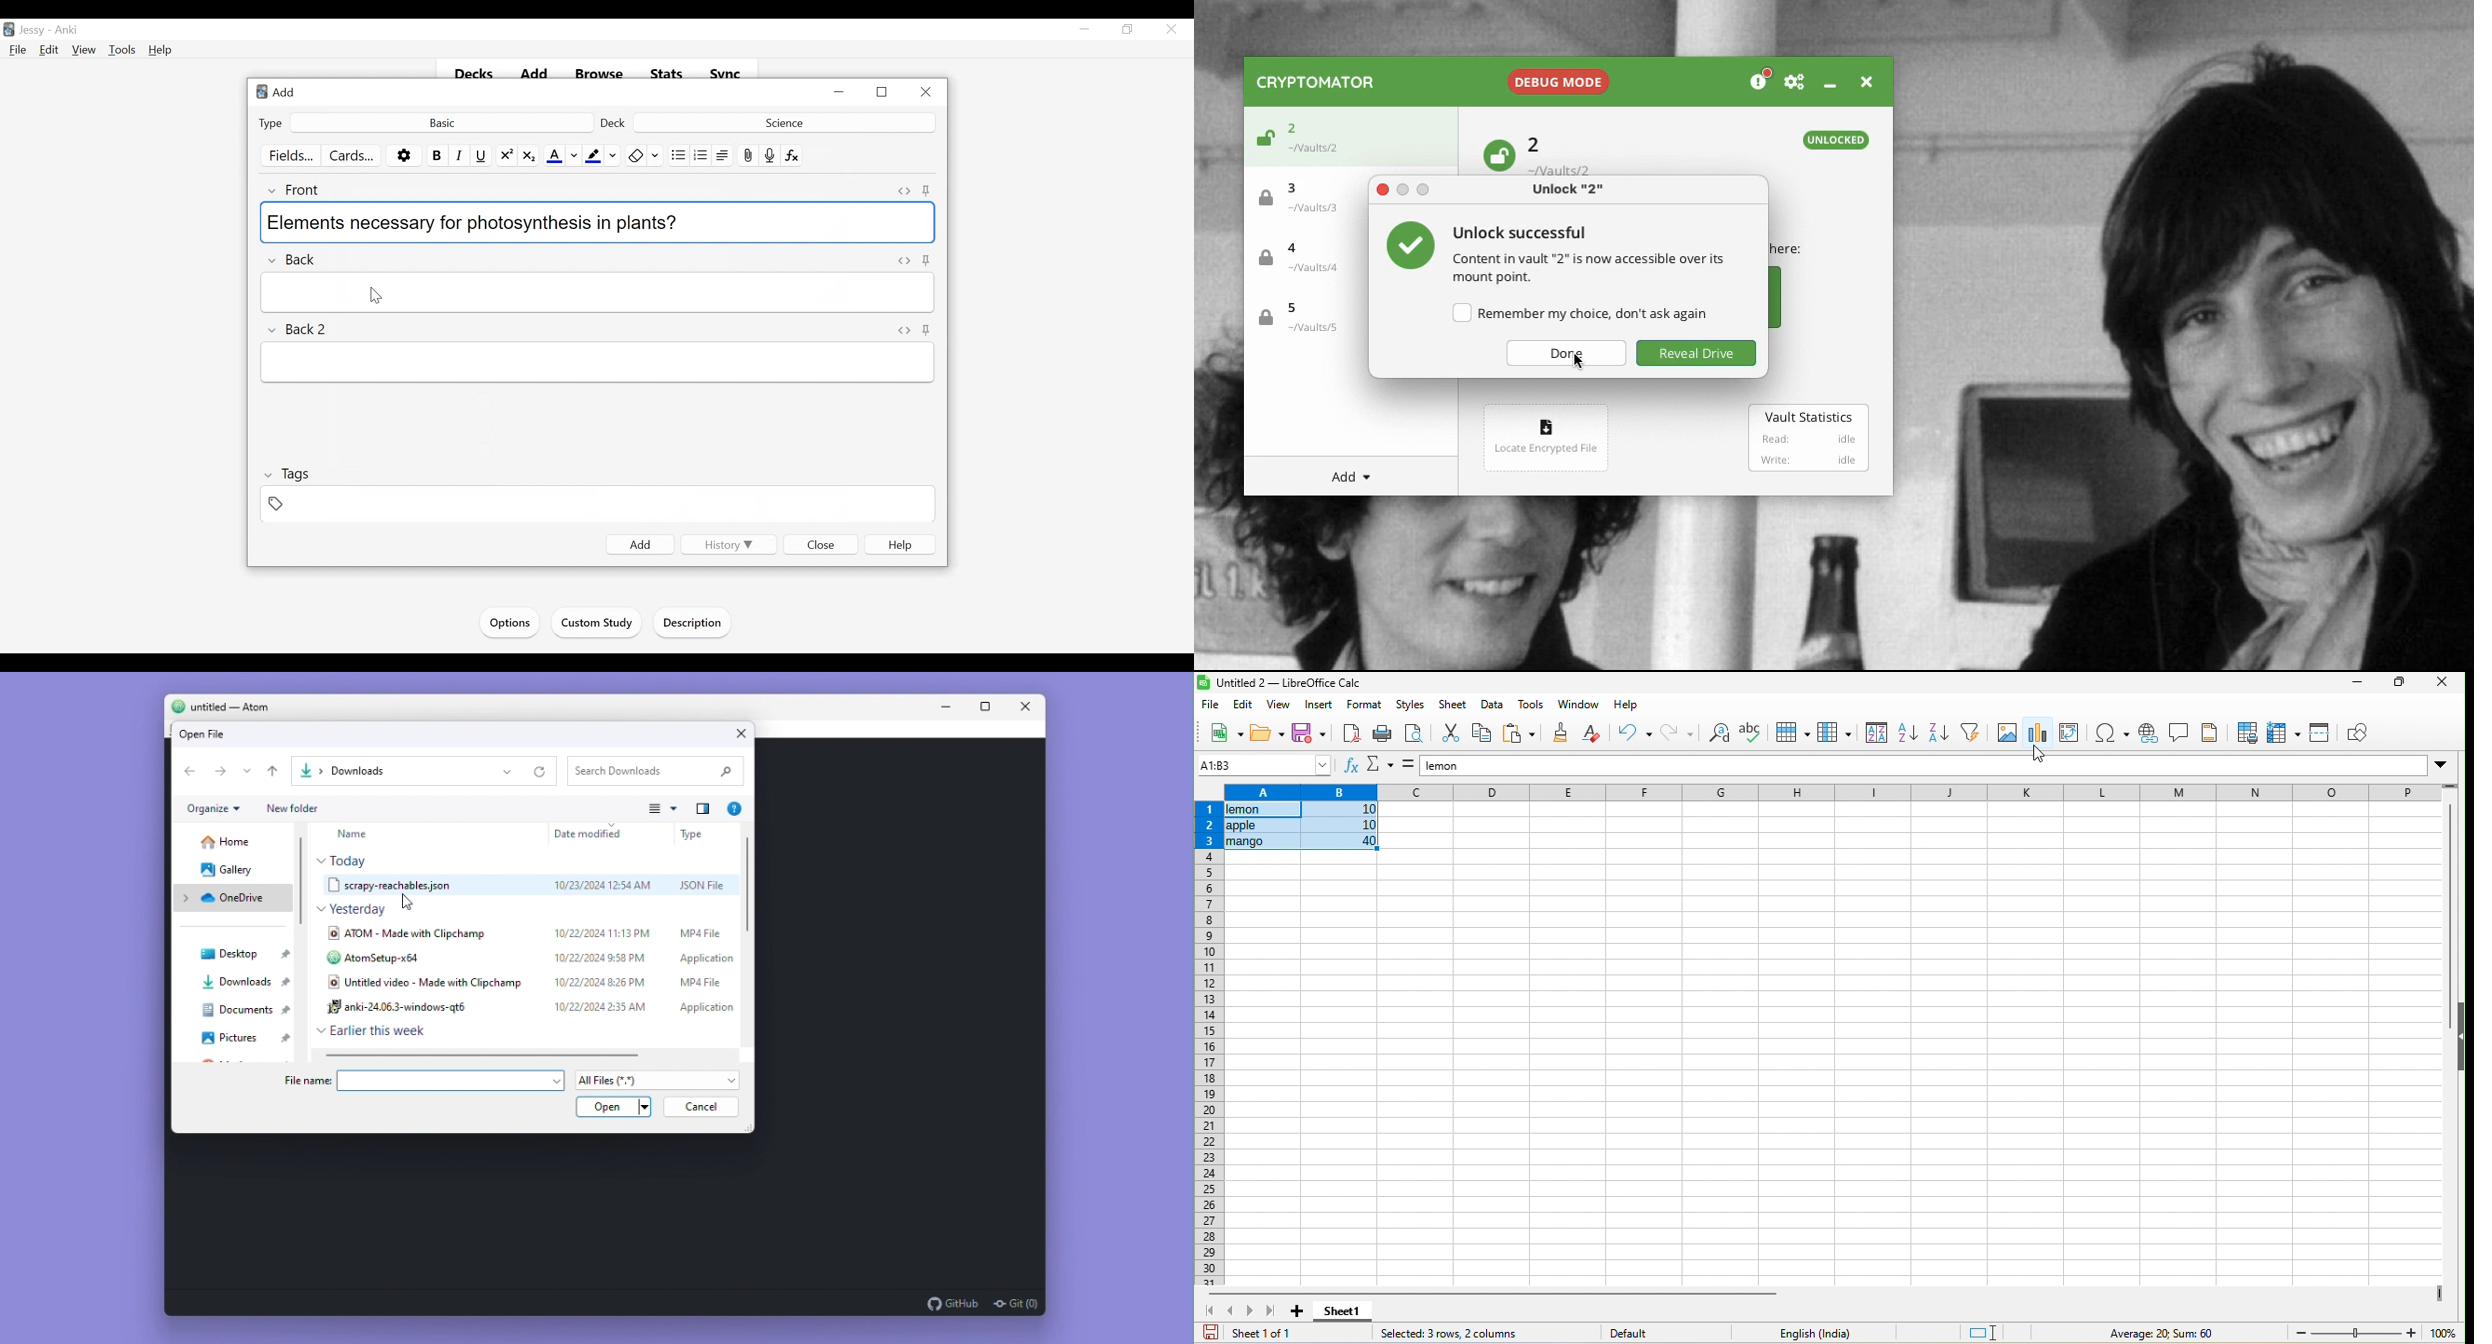 Image resolution: width=2492 pixels, height=1344 pixels. Describe the element at coordinates (927, 190) in the screenshot. I see `Toggle Sticky` at that location.